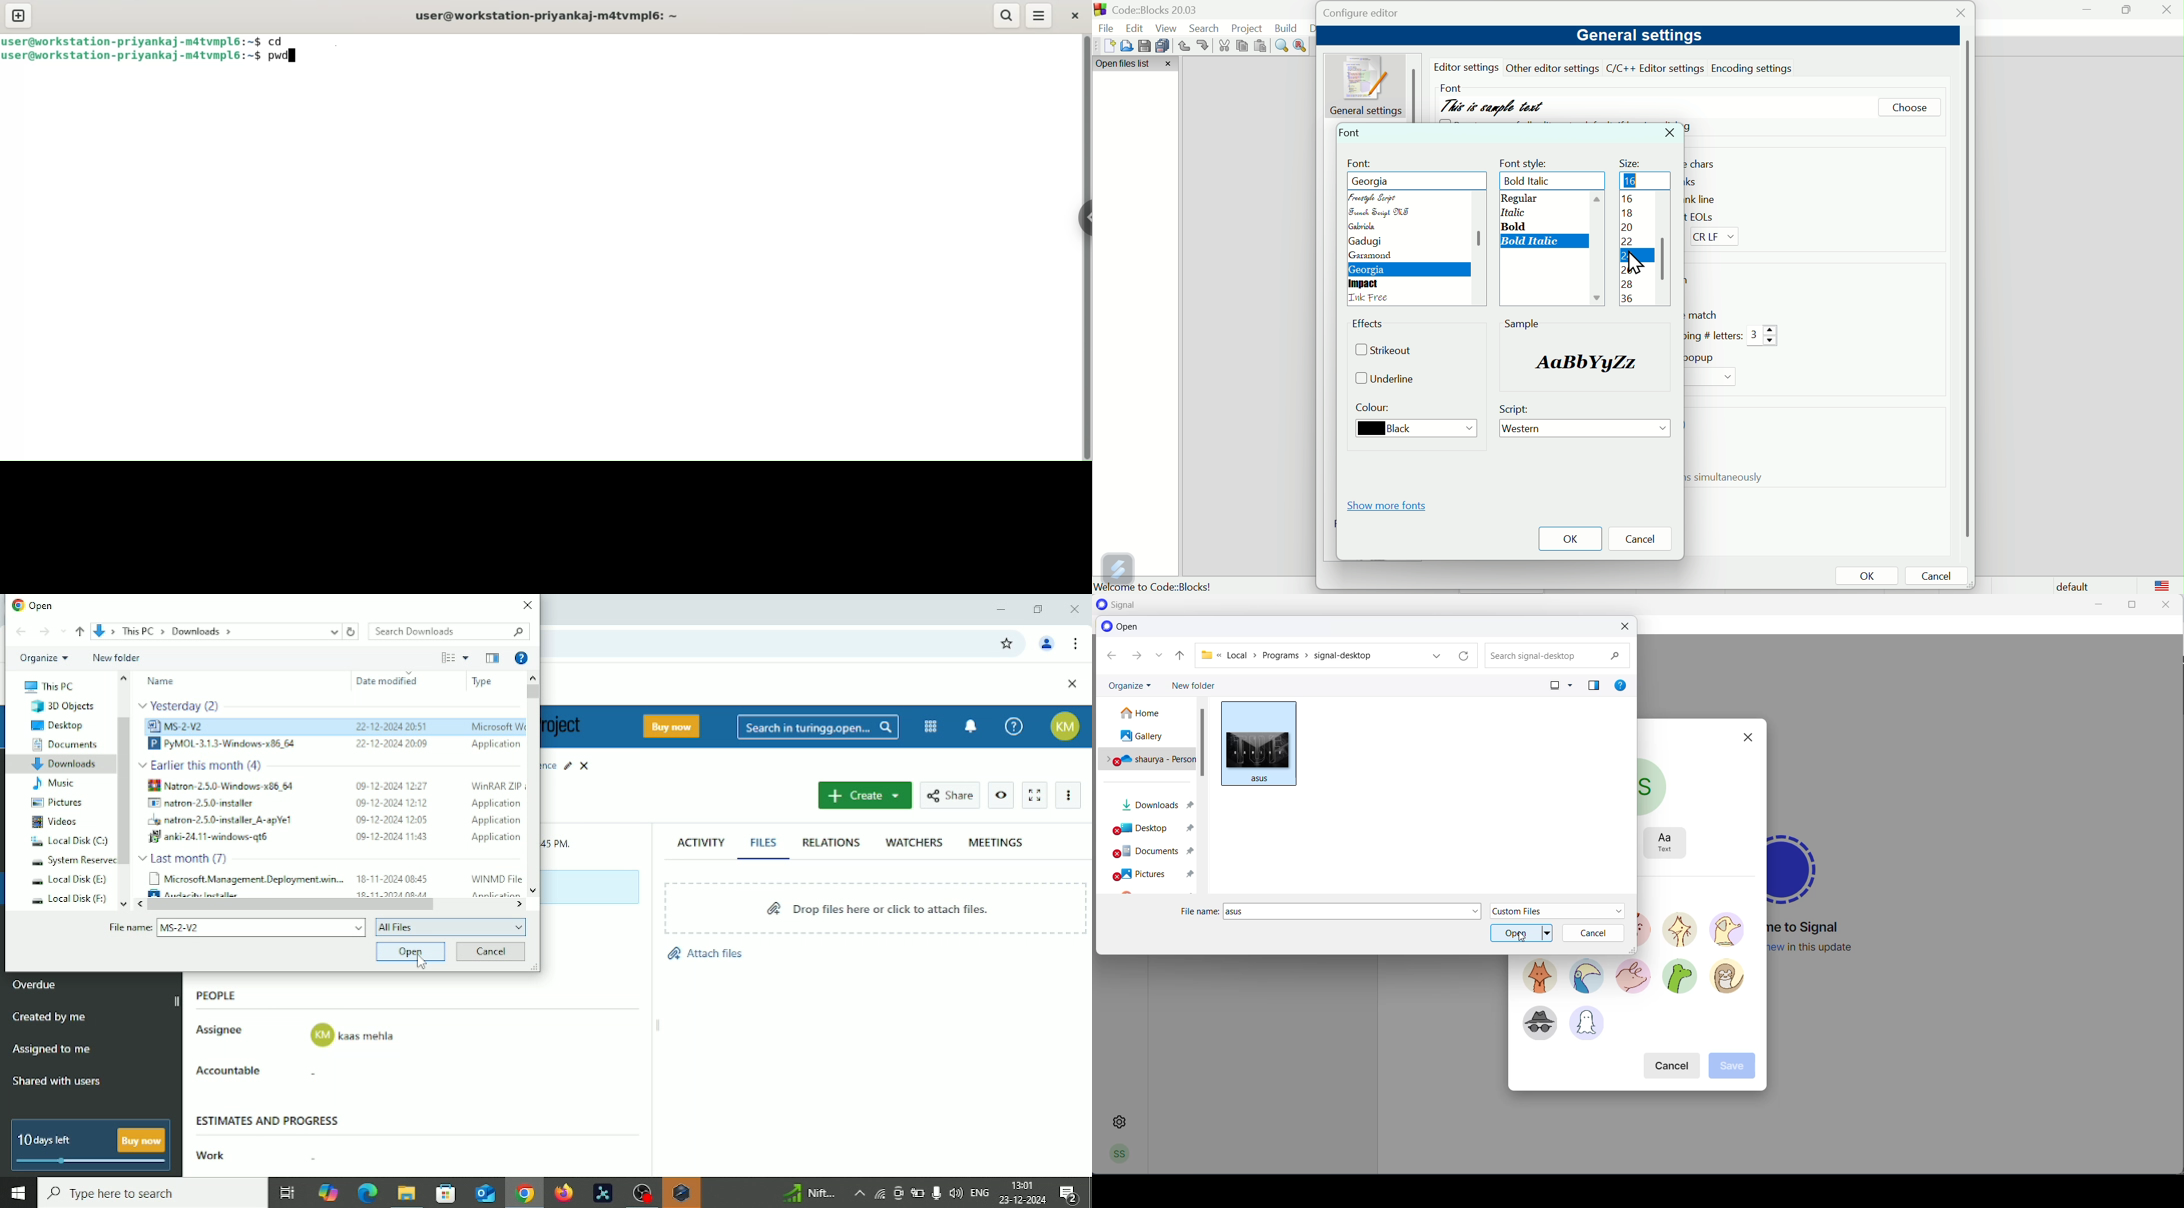 The width and height of the screenshot is (2184, 1232). What do you see at coordinates (1556, 658) in the screenshot?
I see `searchbox` at bounding box center [1556, 658].